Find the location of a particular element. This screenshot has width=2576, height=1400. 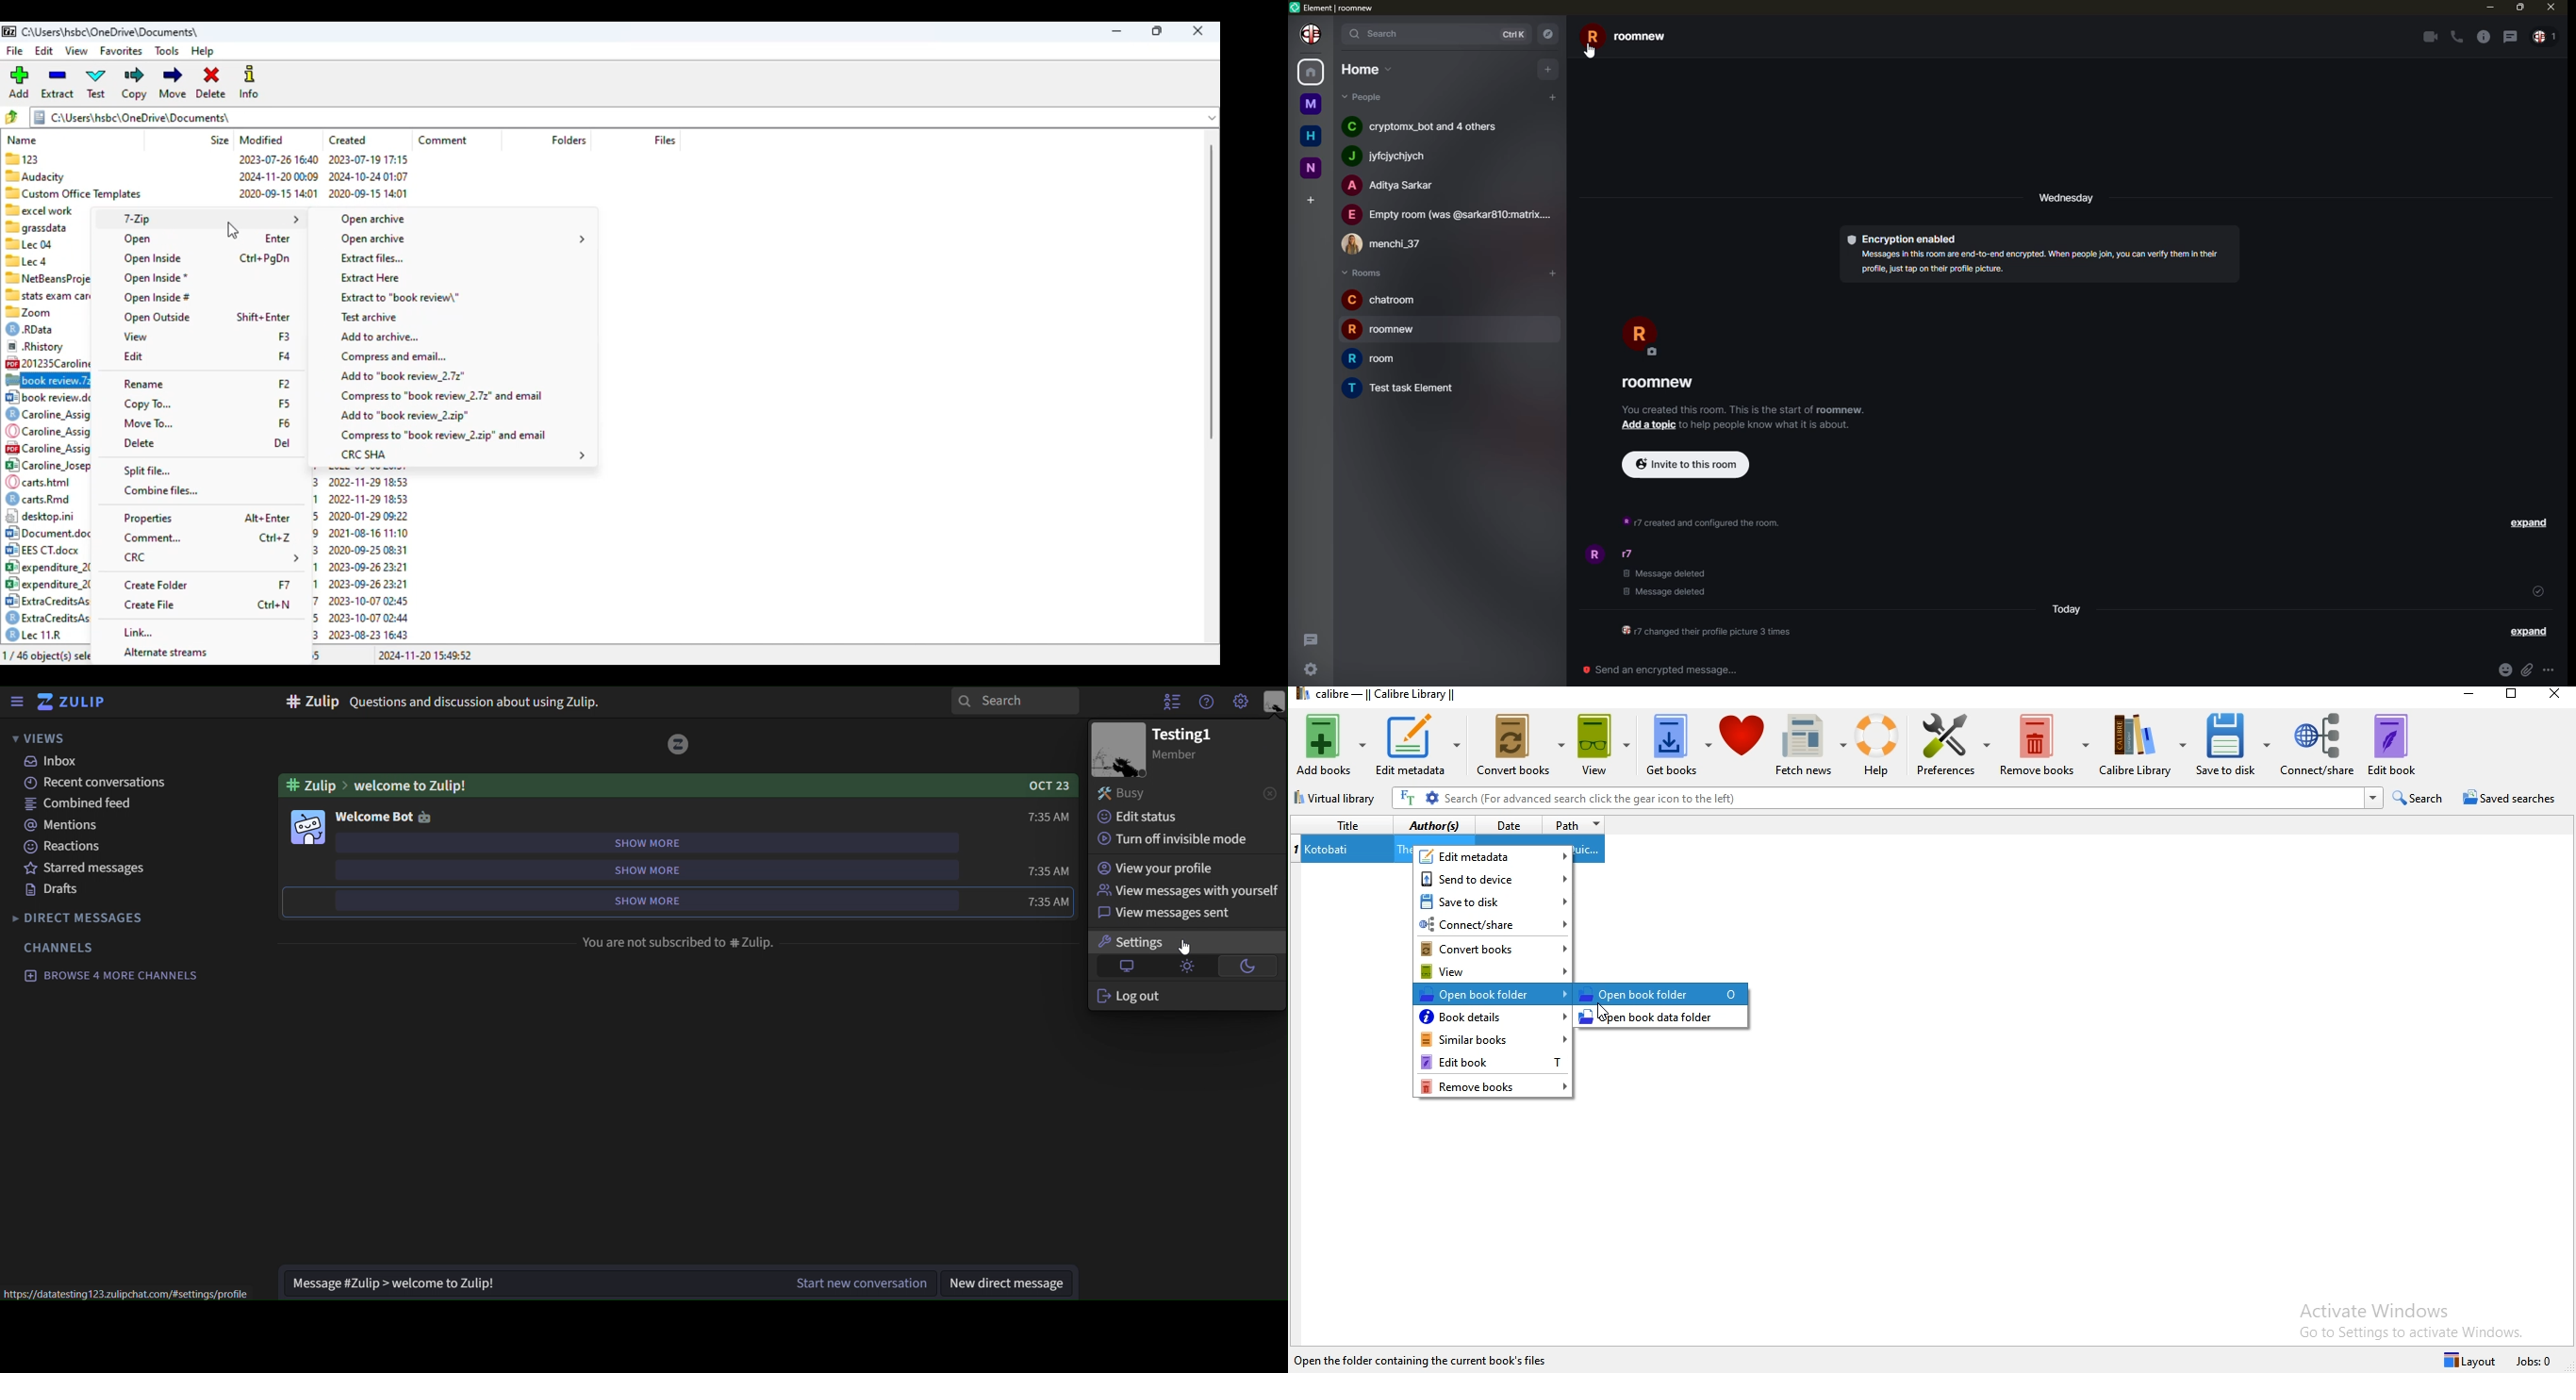

Oct 23 is located at coordinates (1053, 786).